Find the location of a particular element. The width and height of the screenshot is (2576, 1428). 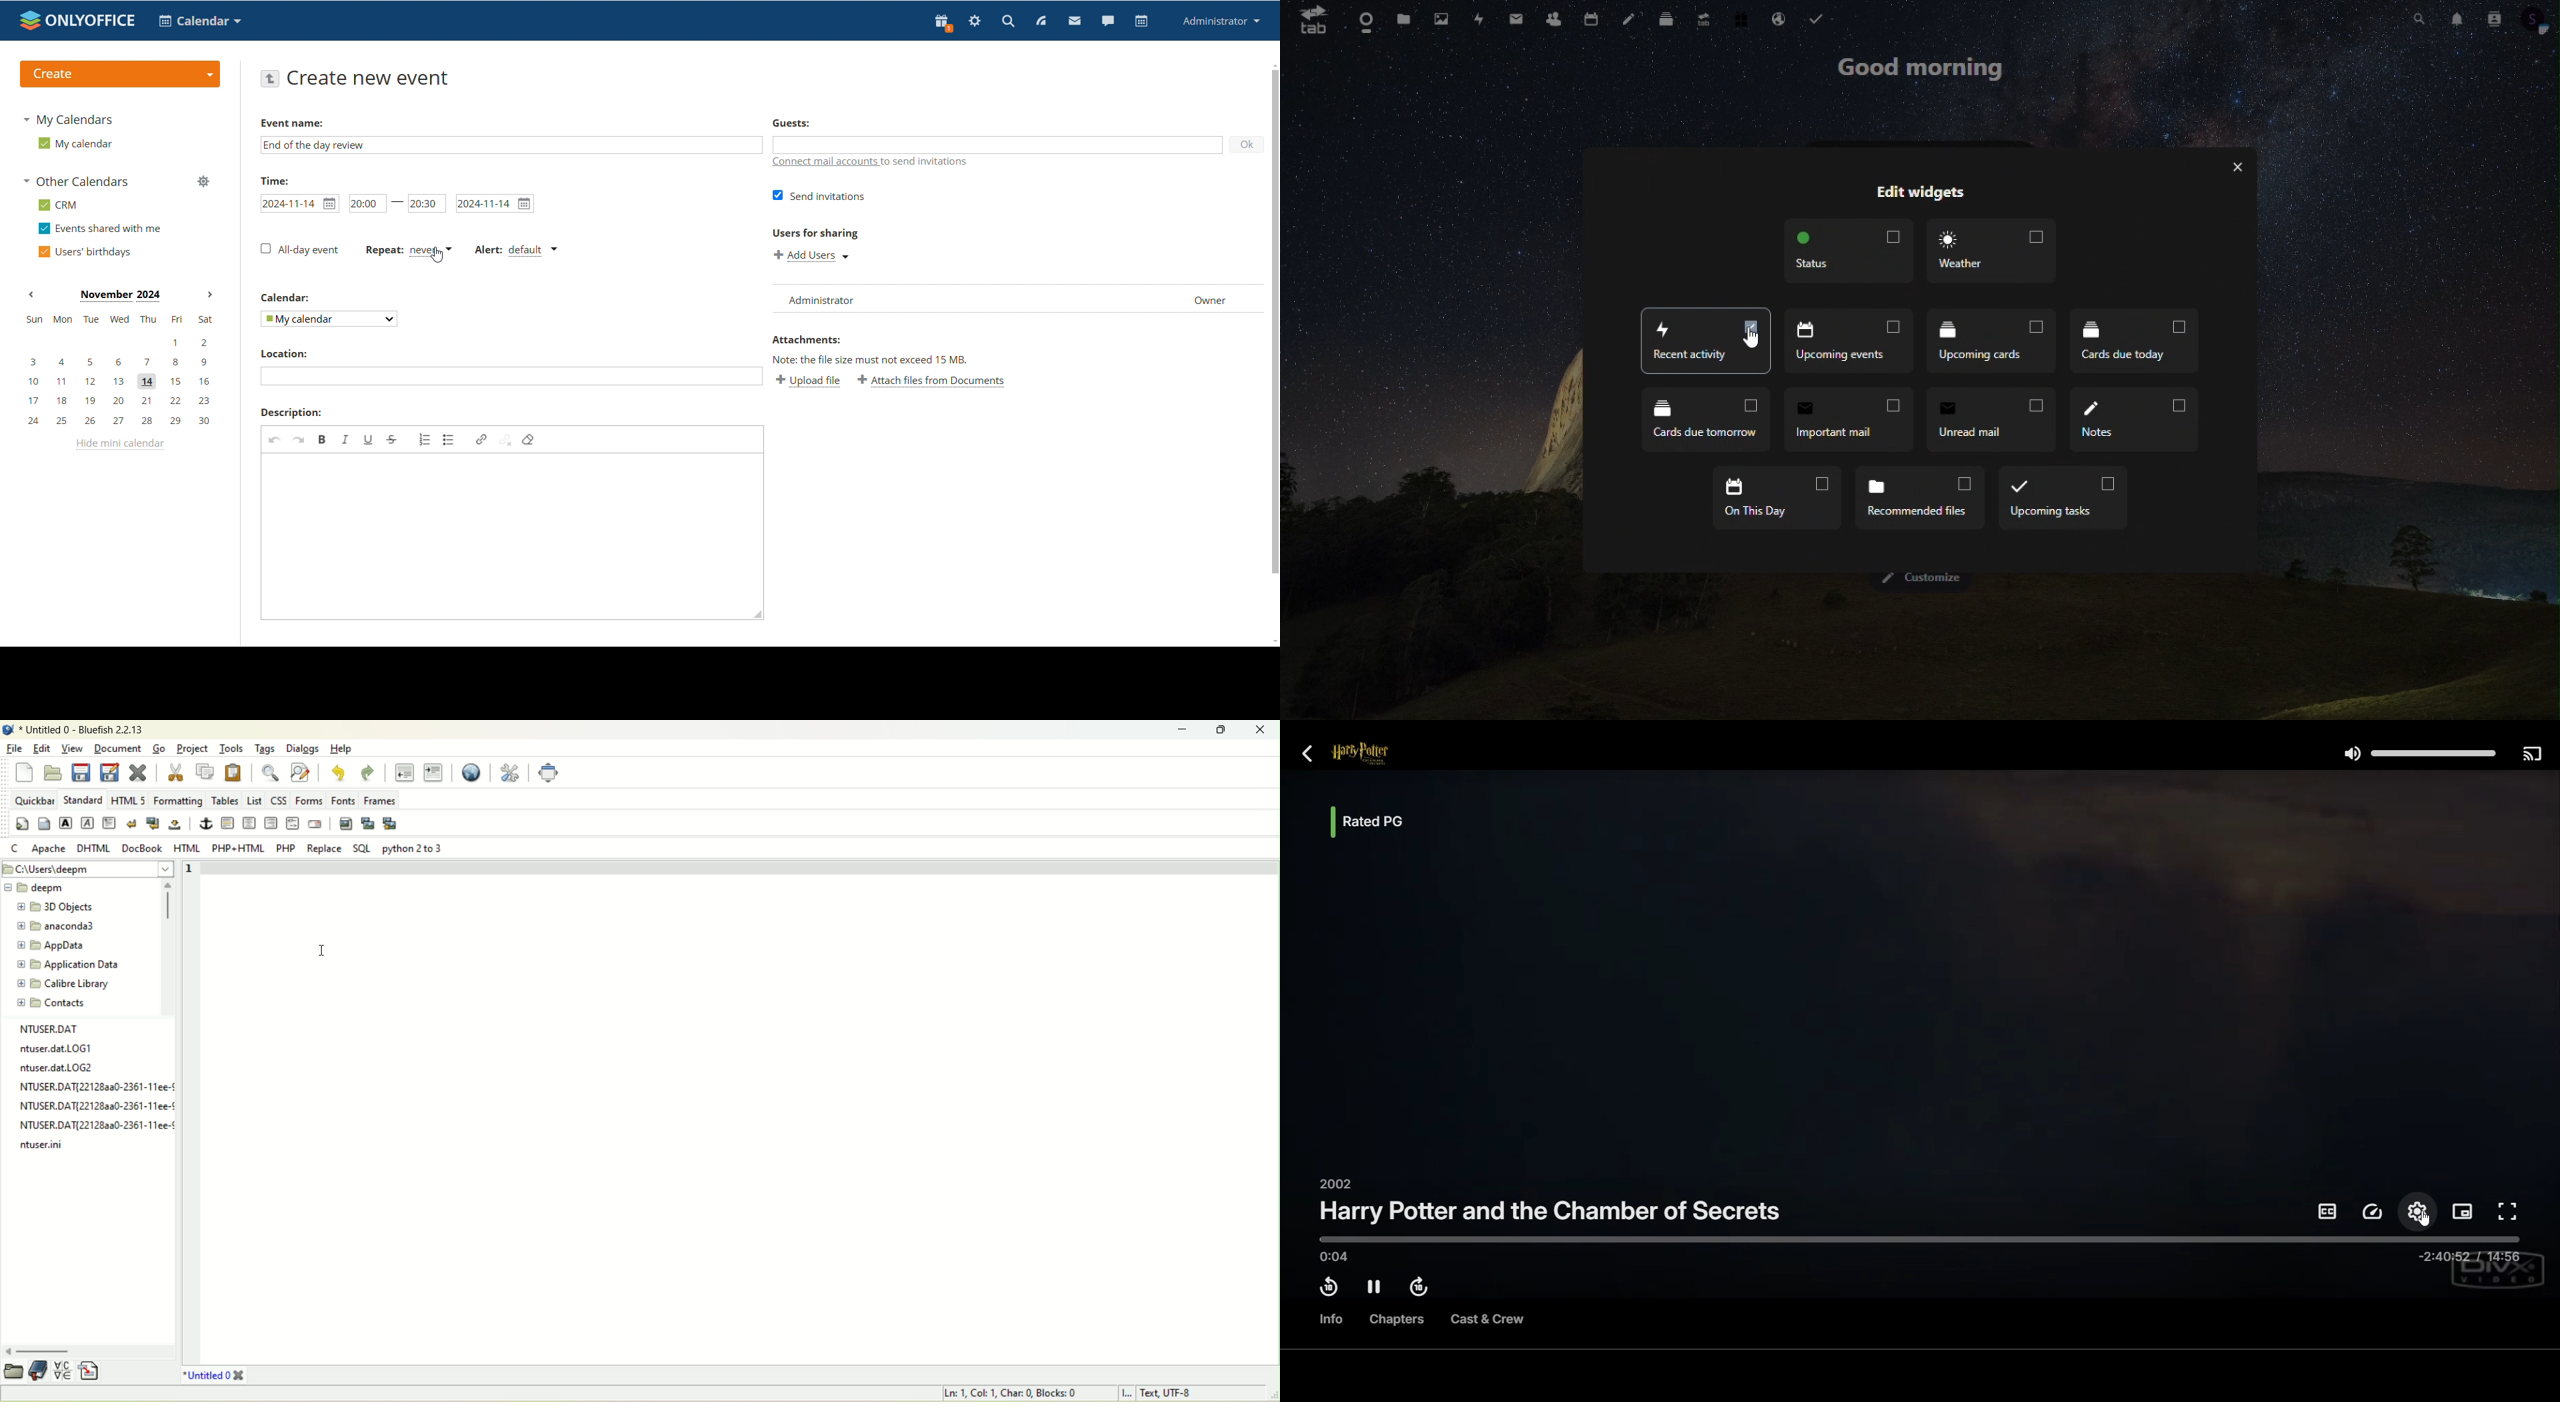

c is located at coordinates (16, 848).